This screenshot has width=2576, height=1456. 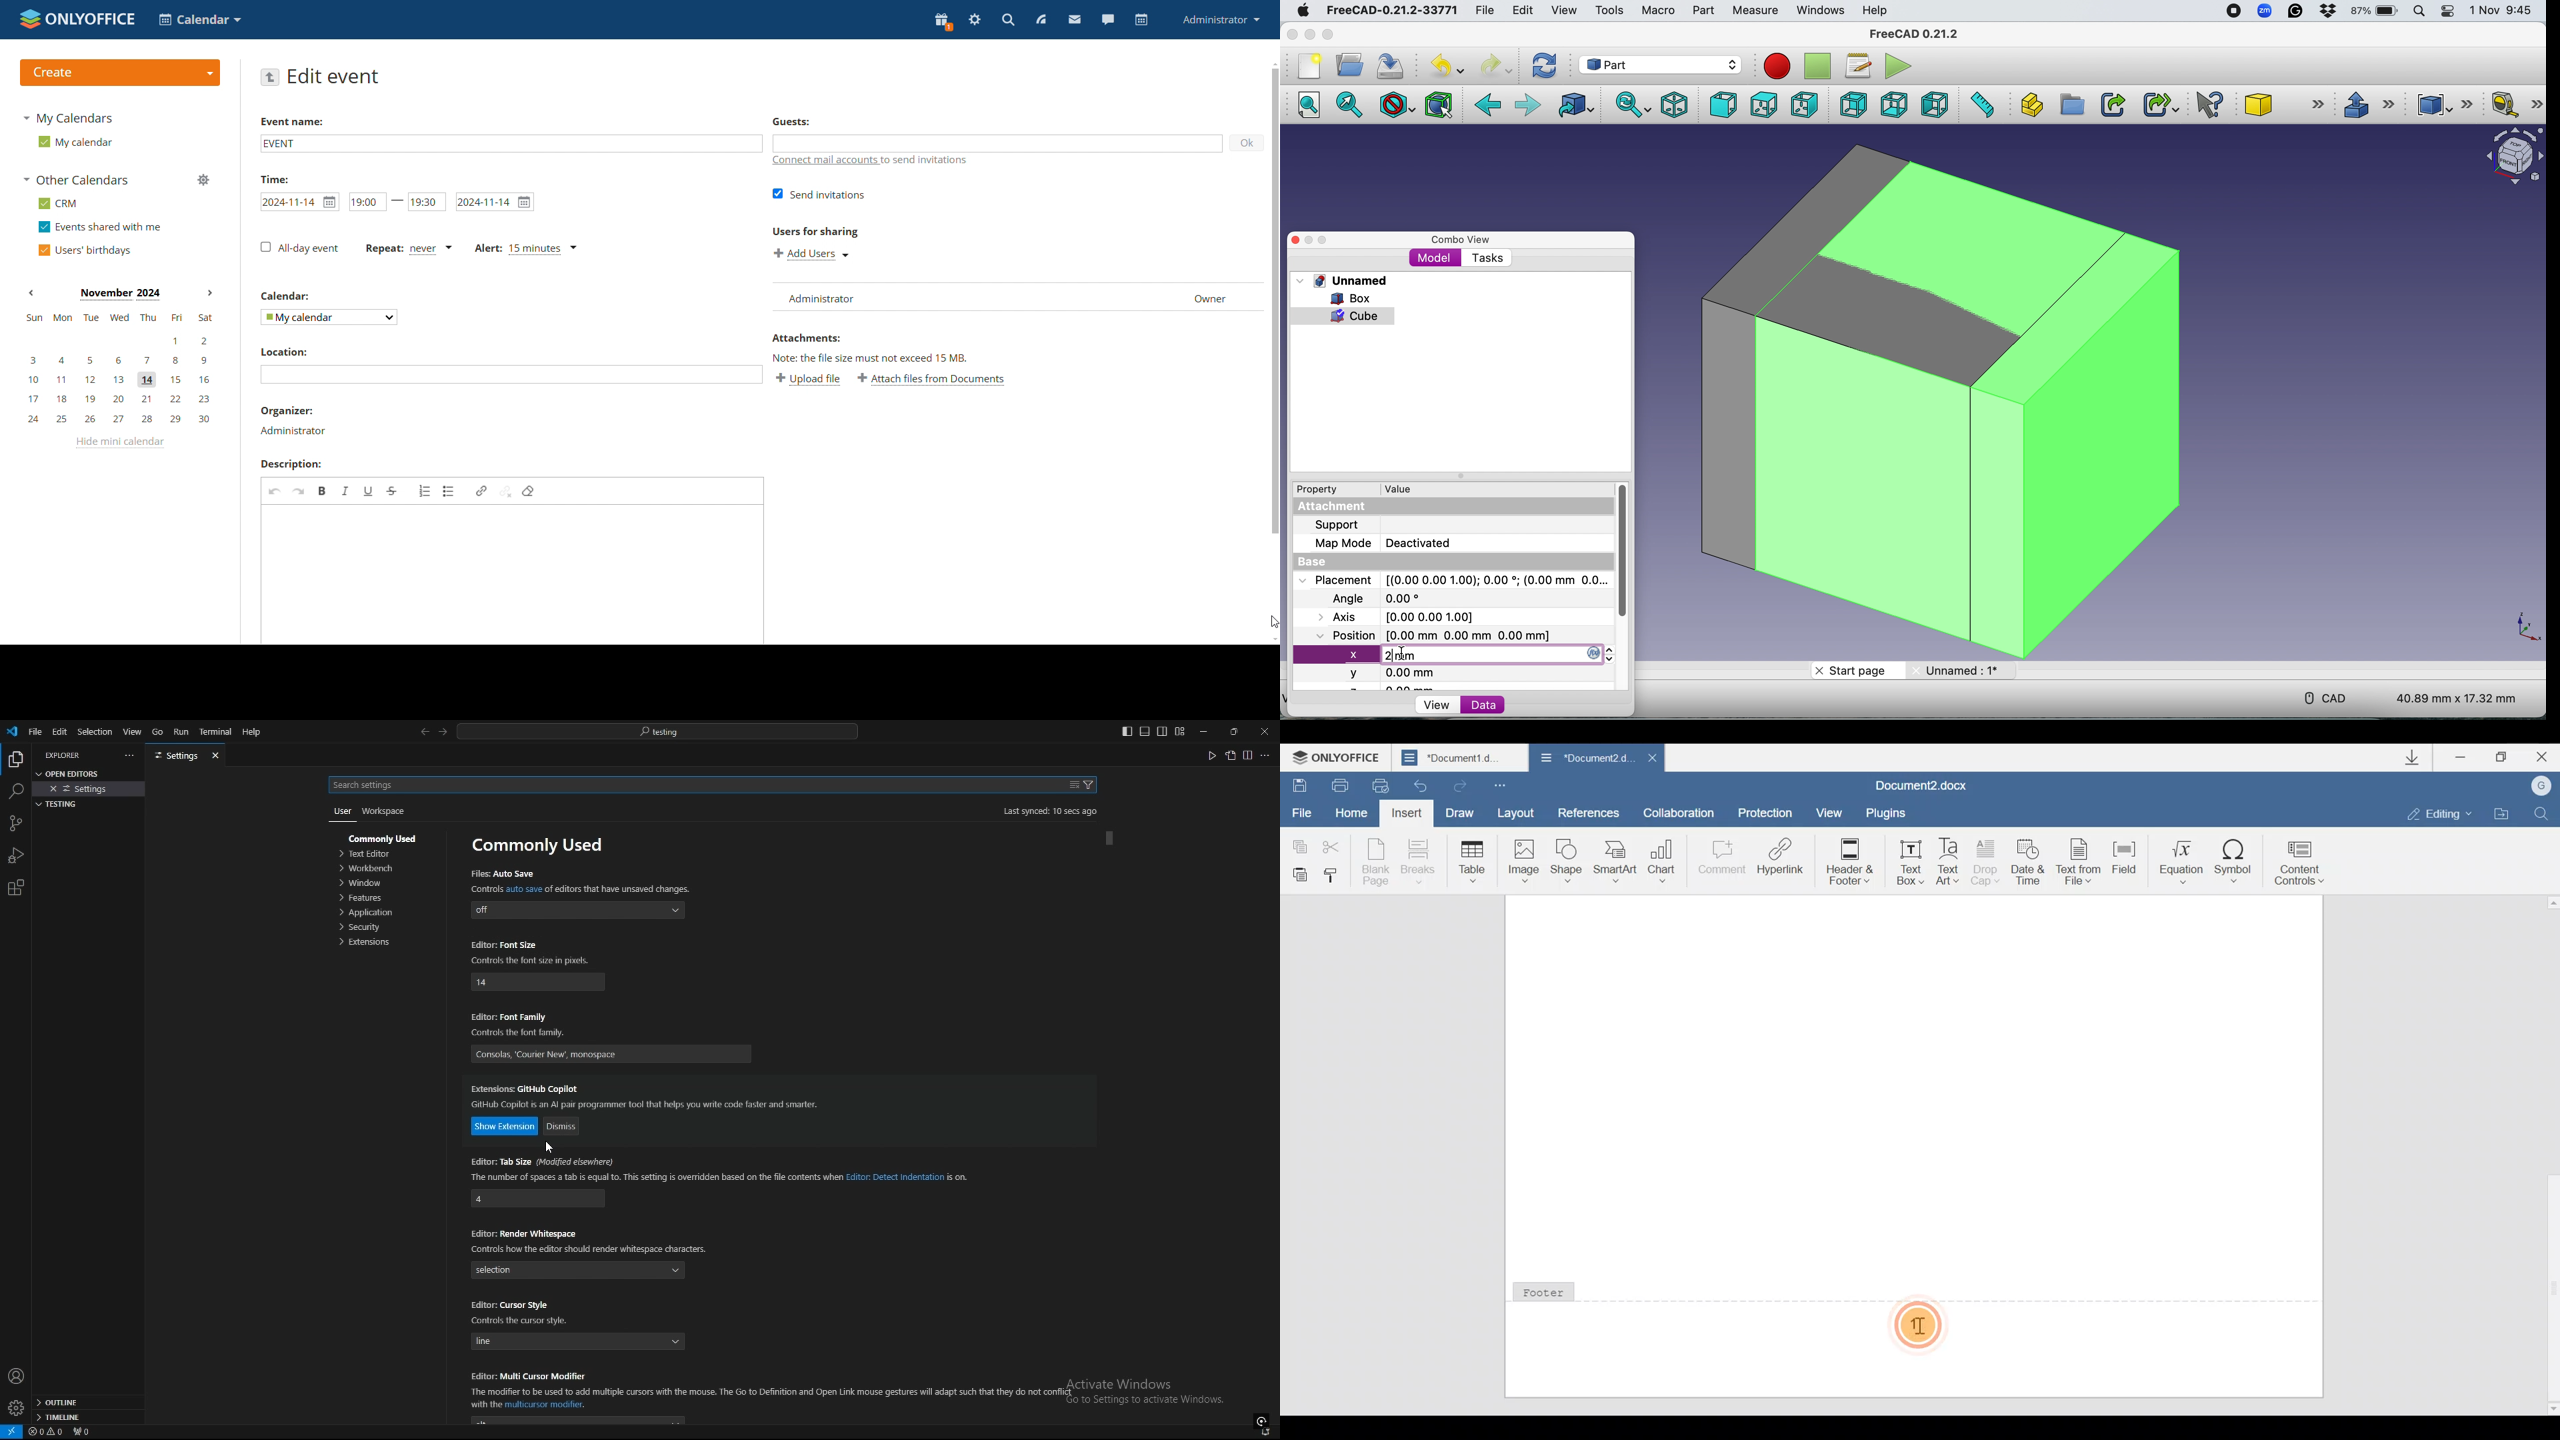 I want to click on minimise, so click(x=1309, y=34).